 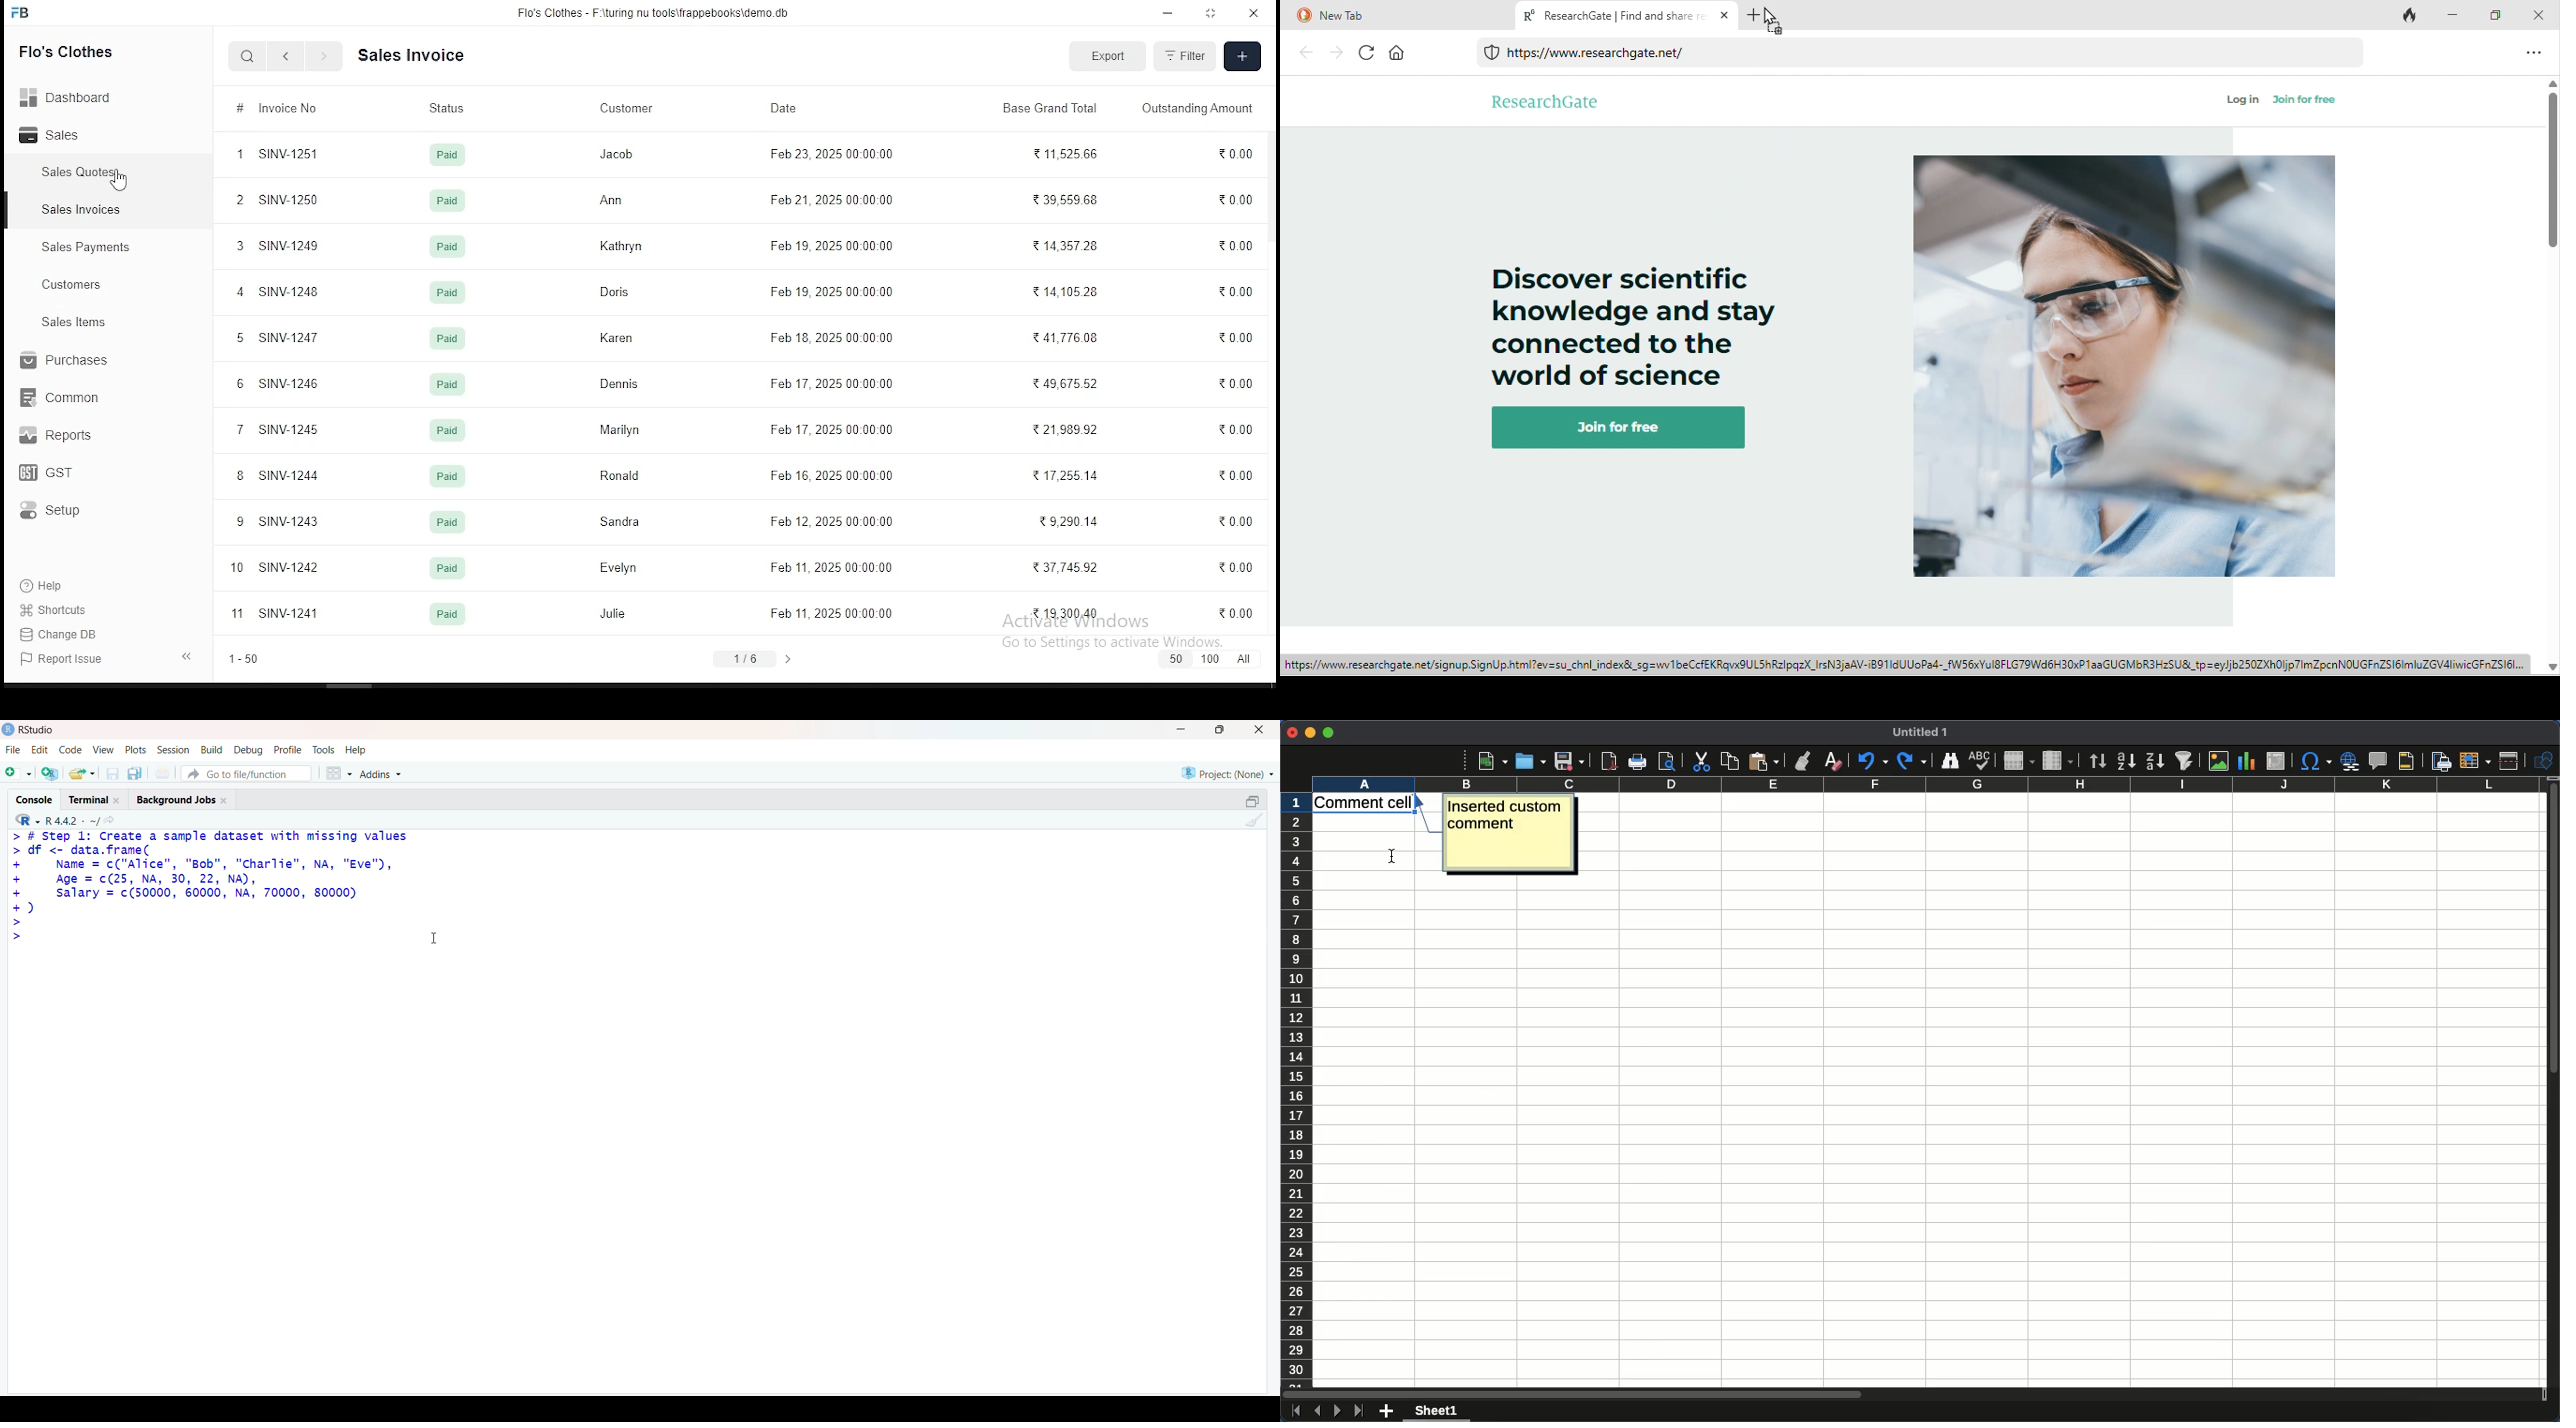 I want to click on Dashboard, so click(x=75, y=98).